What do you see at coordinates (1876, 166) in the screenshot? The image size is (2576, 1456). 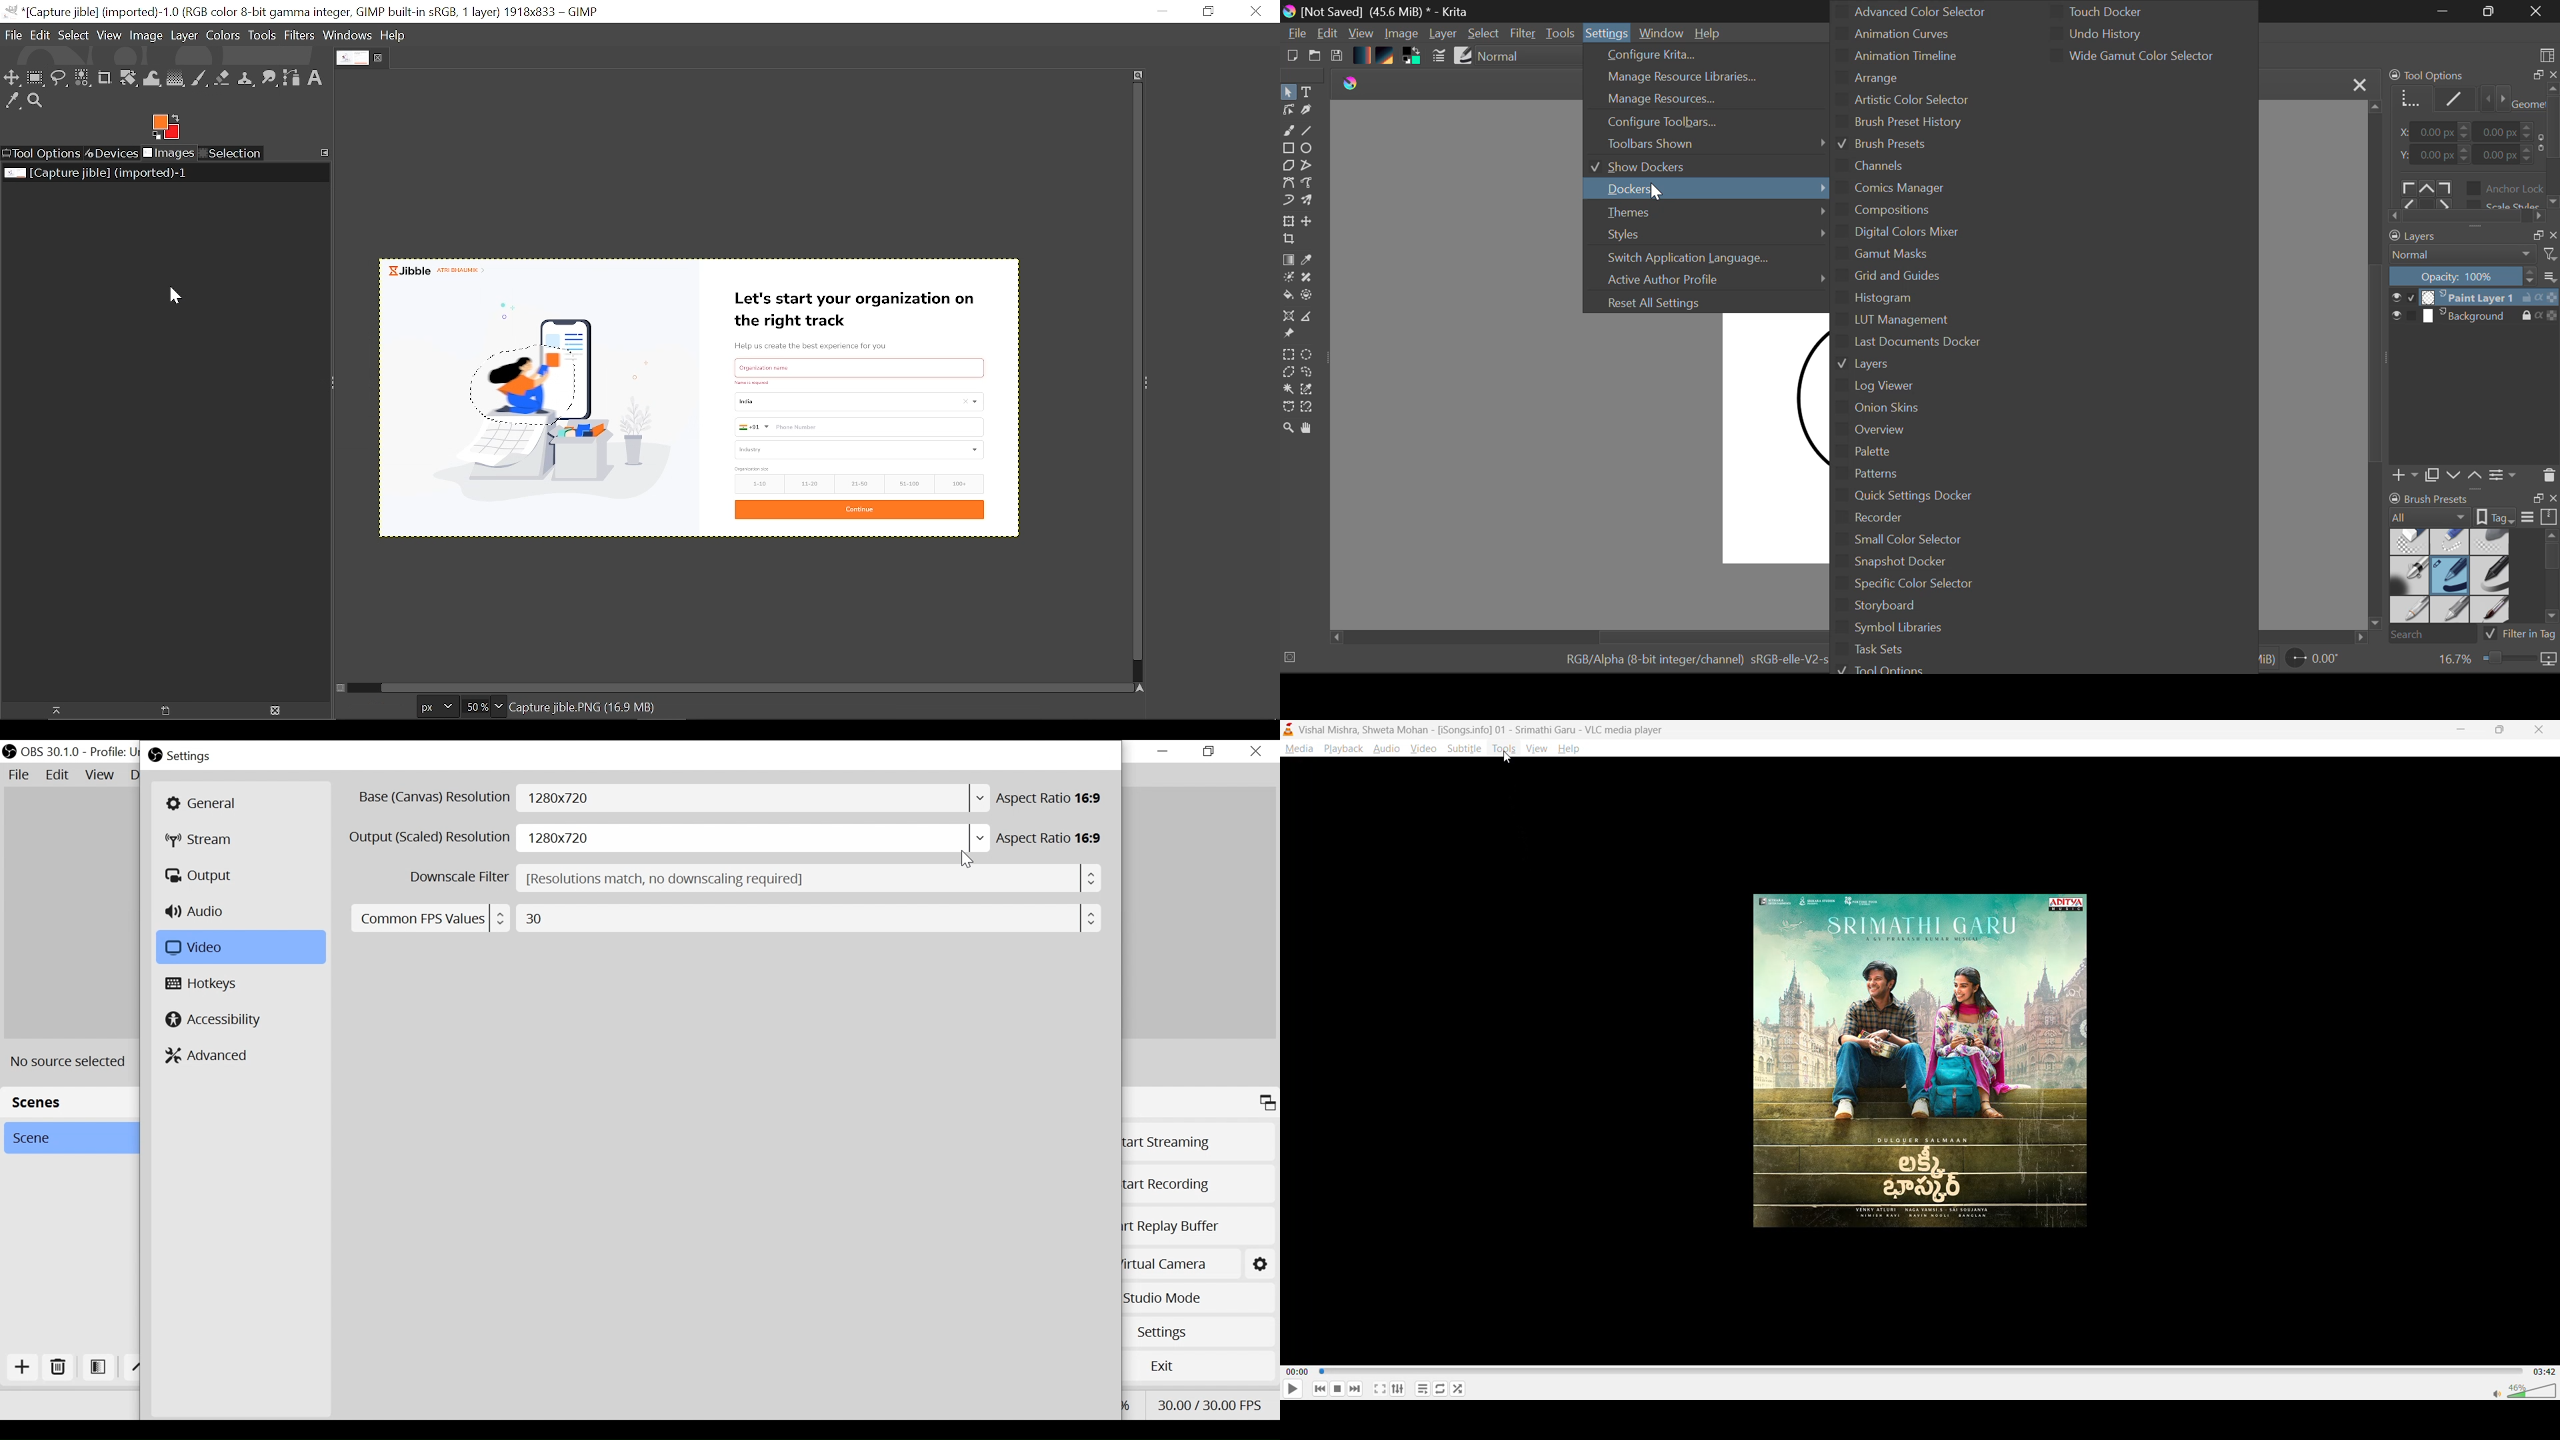 I see `Channels` at bounding box center [1876, 166].